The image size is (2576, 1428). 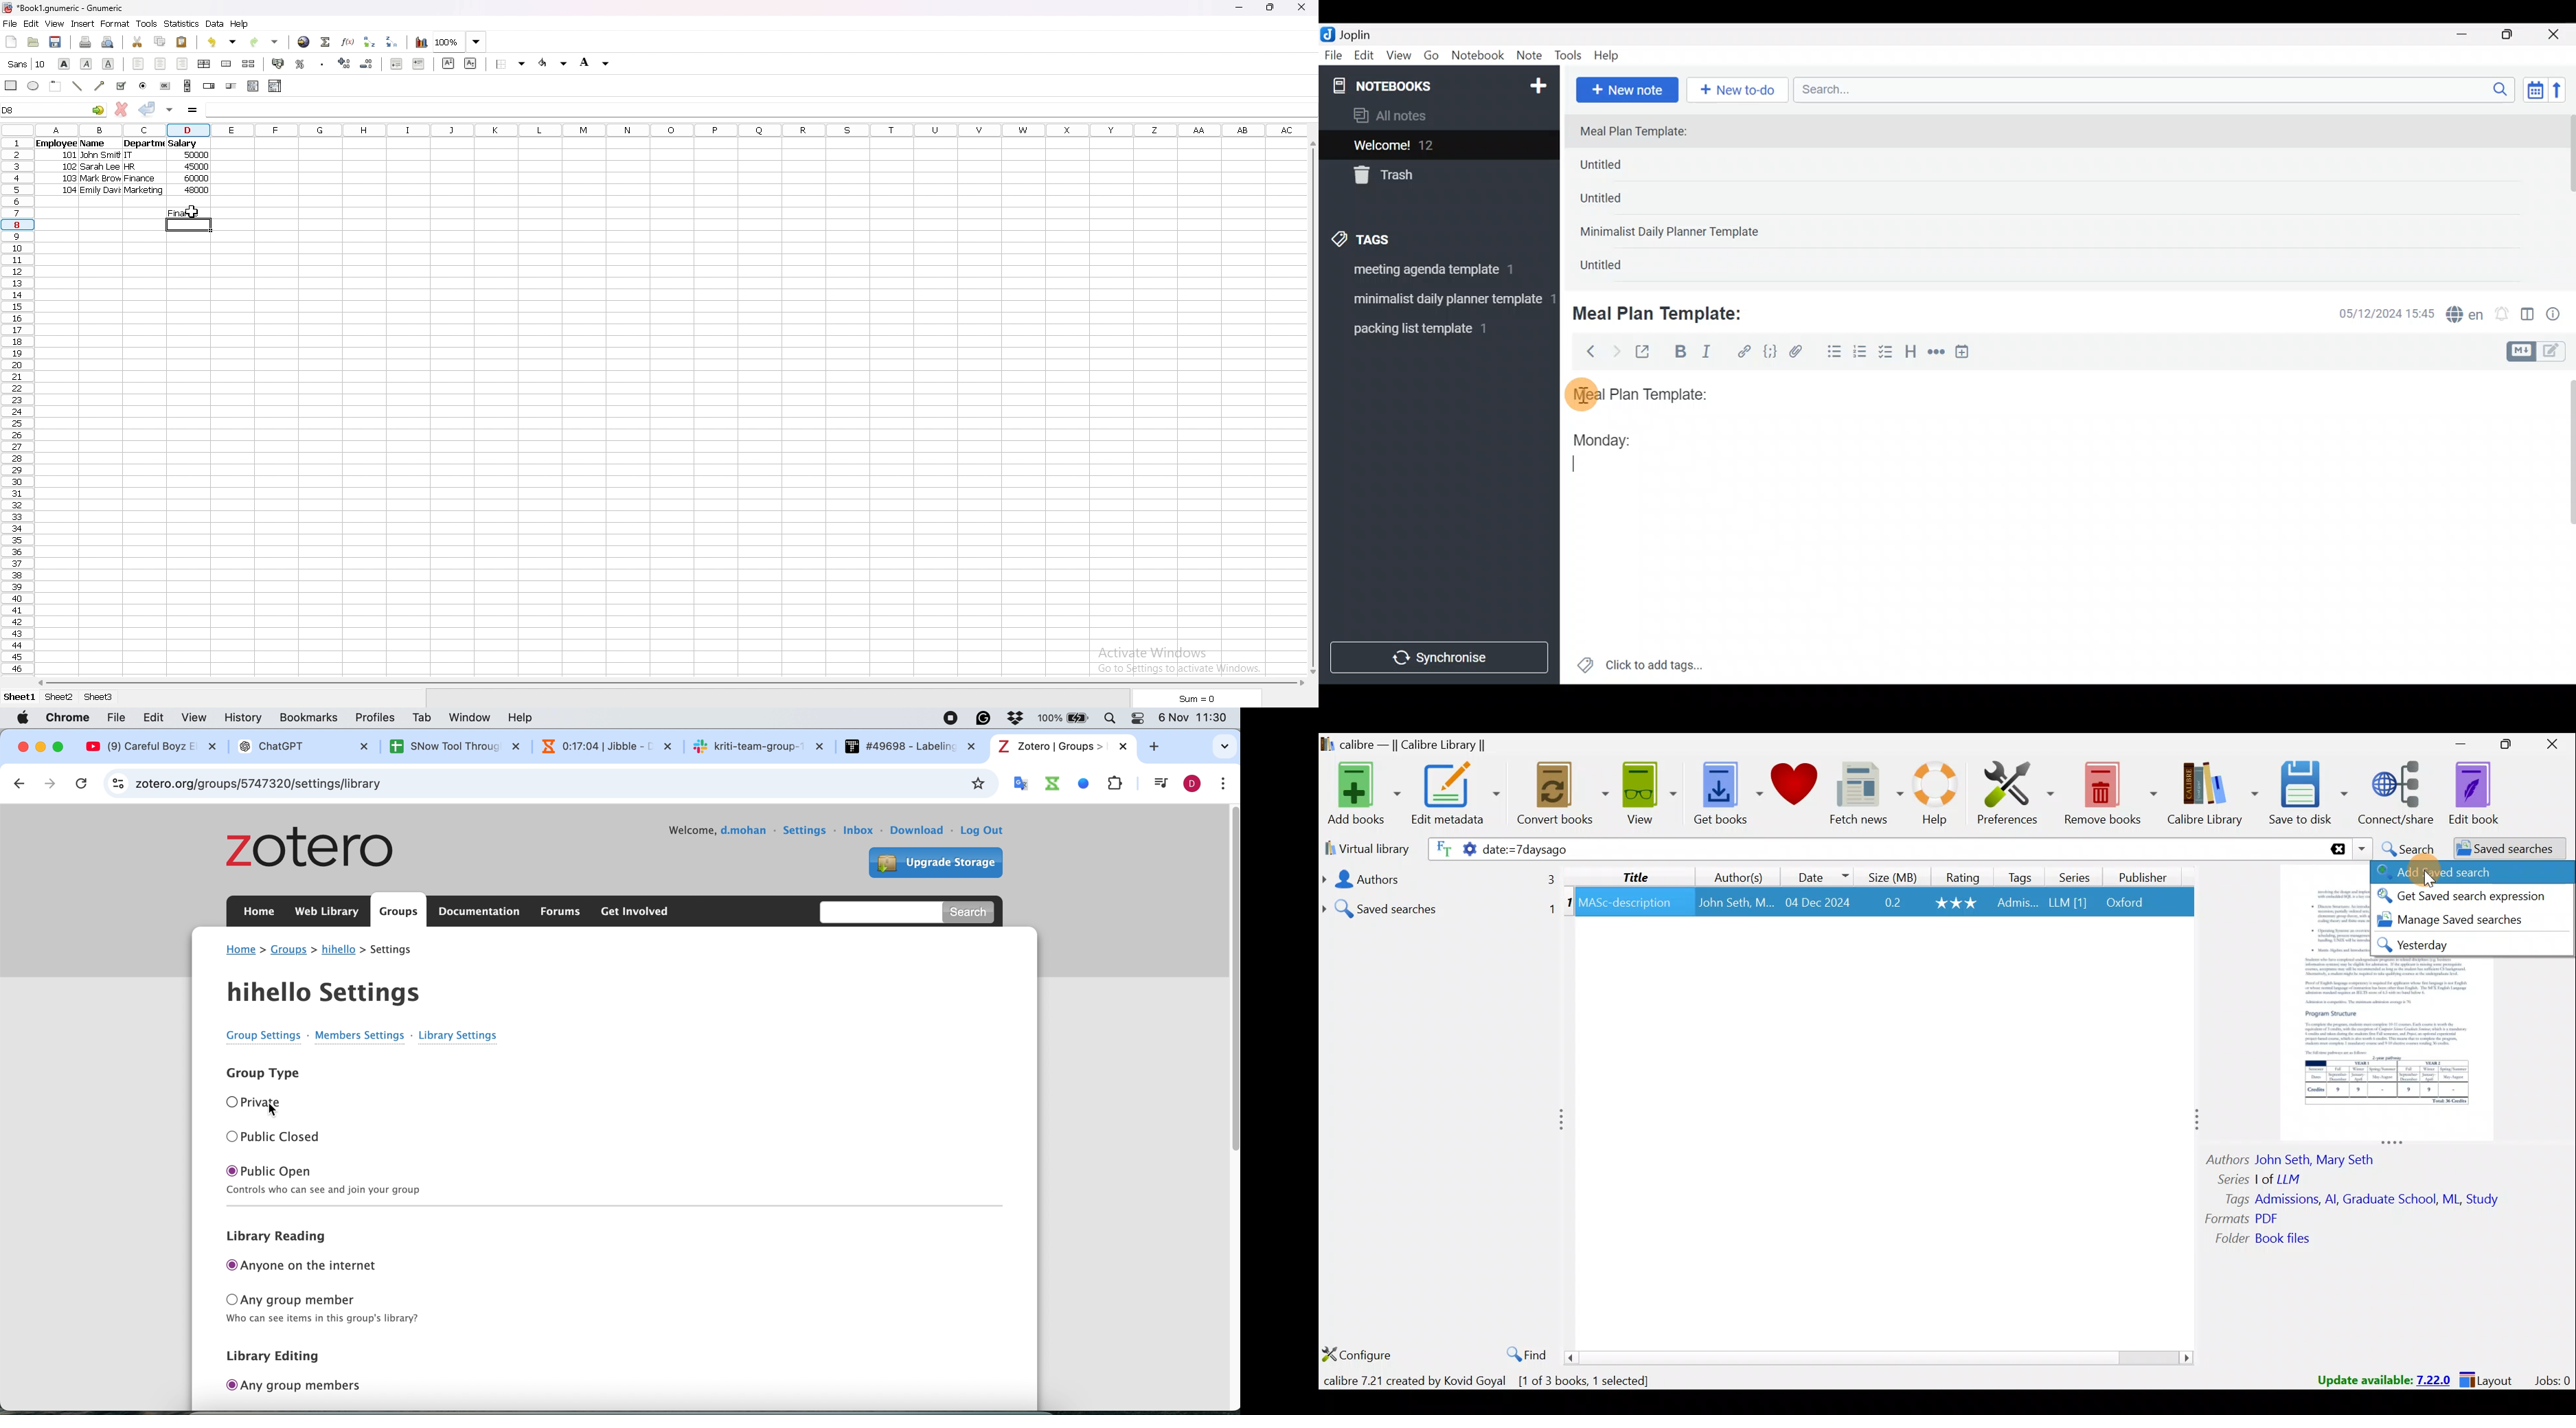 I want to click on redo, so click(x=264, y=43).